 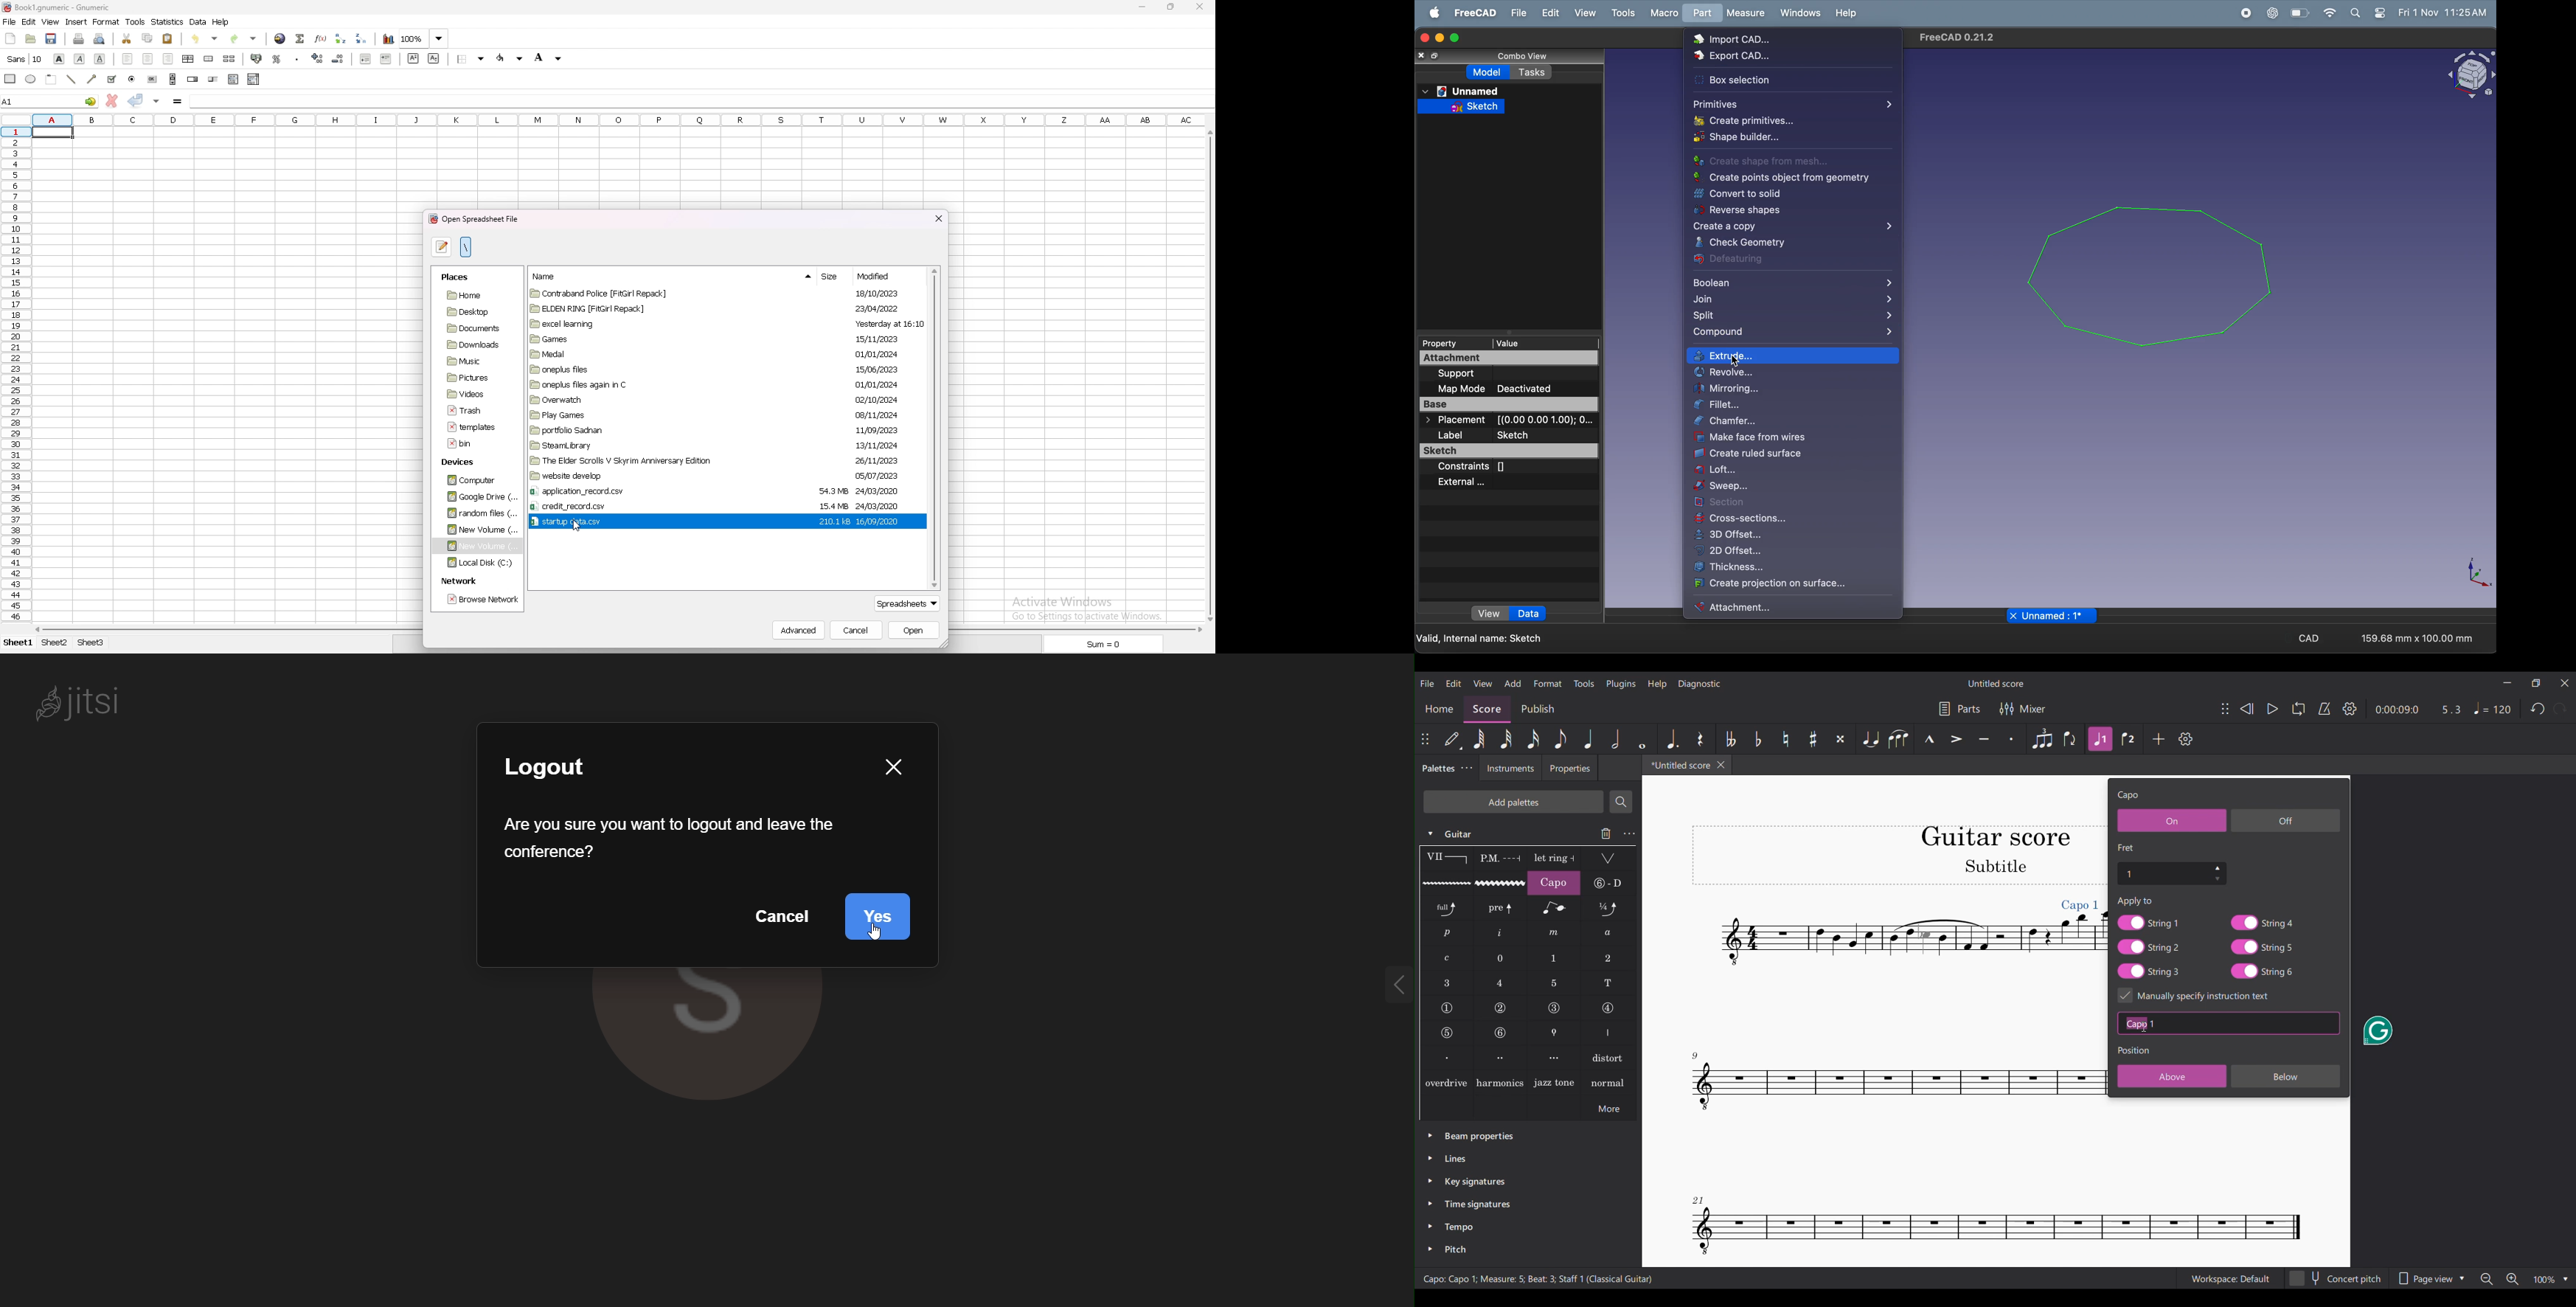 What do you see at coordinates (433, 58) in the screenshot?
I see `subscript` at bounding box center [433, 58].